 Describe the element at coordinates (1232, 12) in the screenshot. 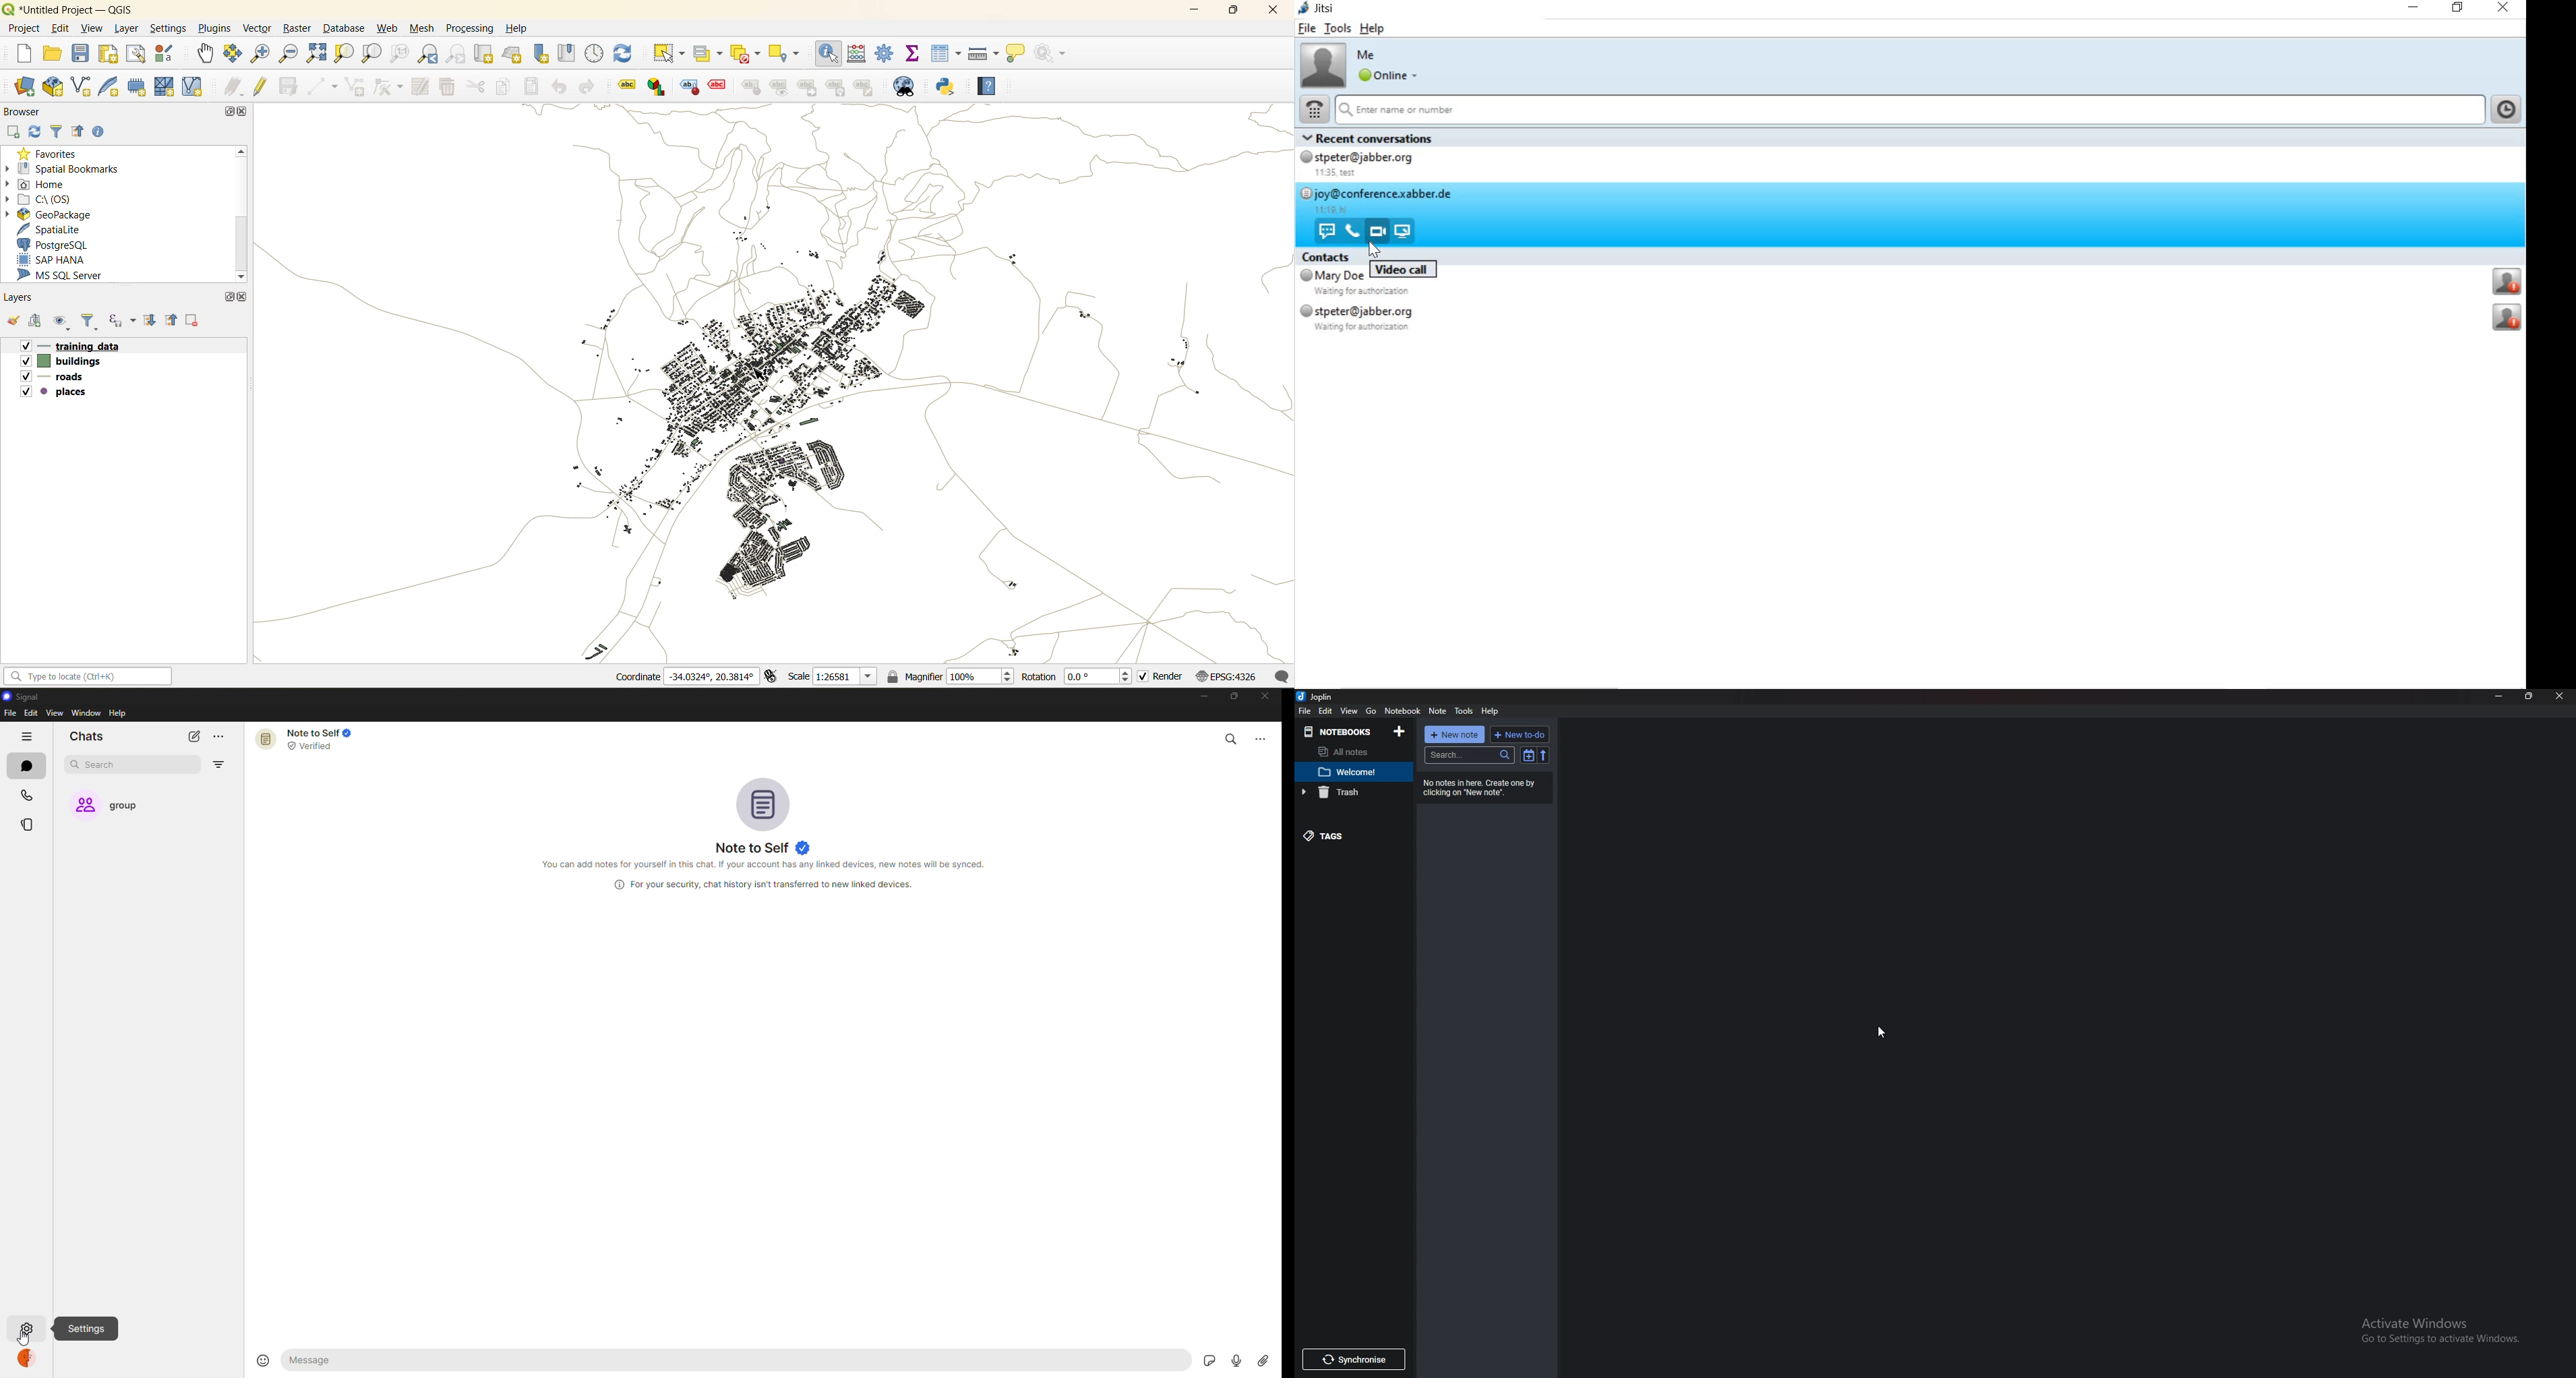

I see `maximize` at that location.